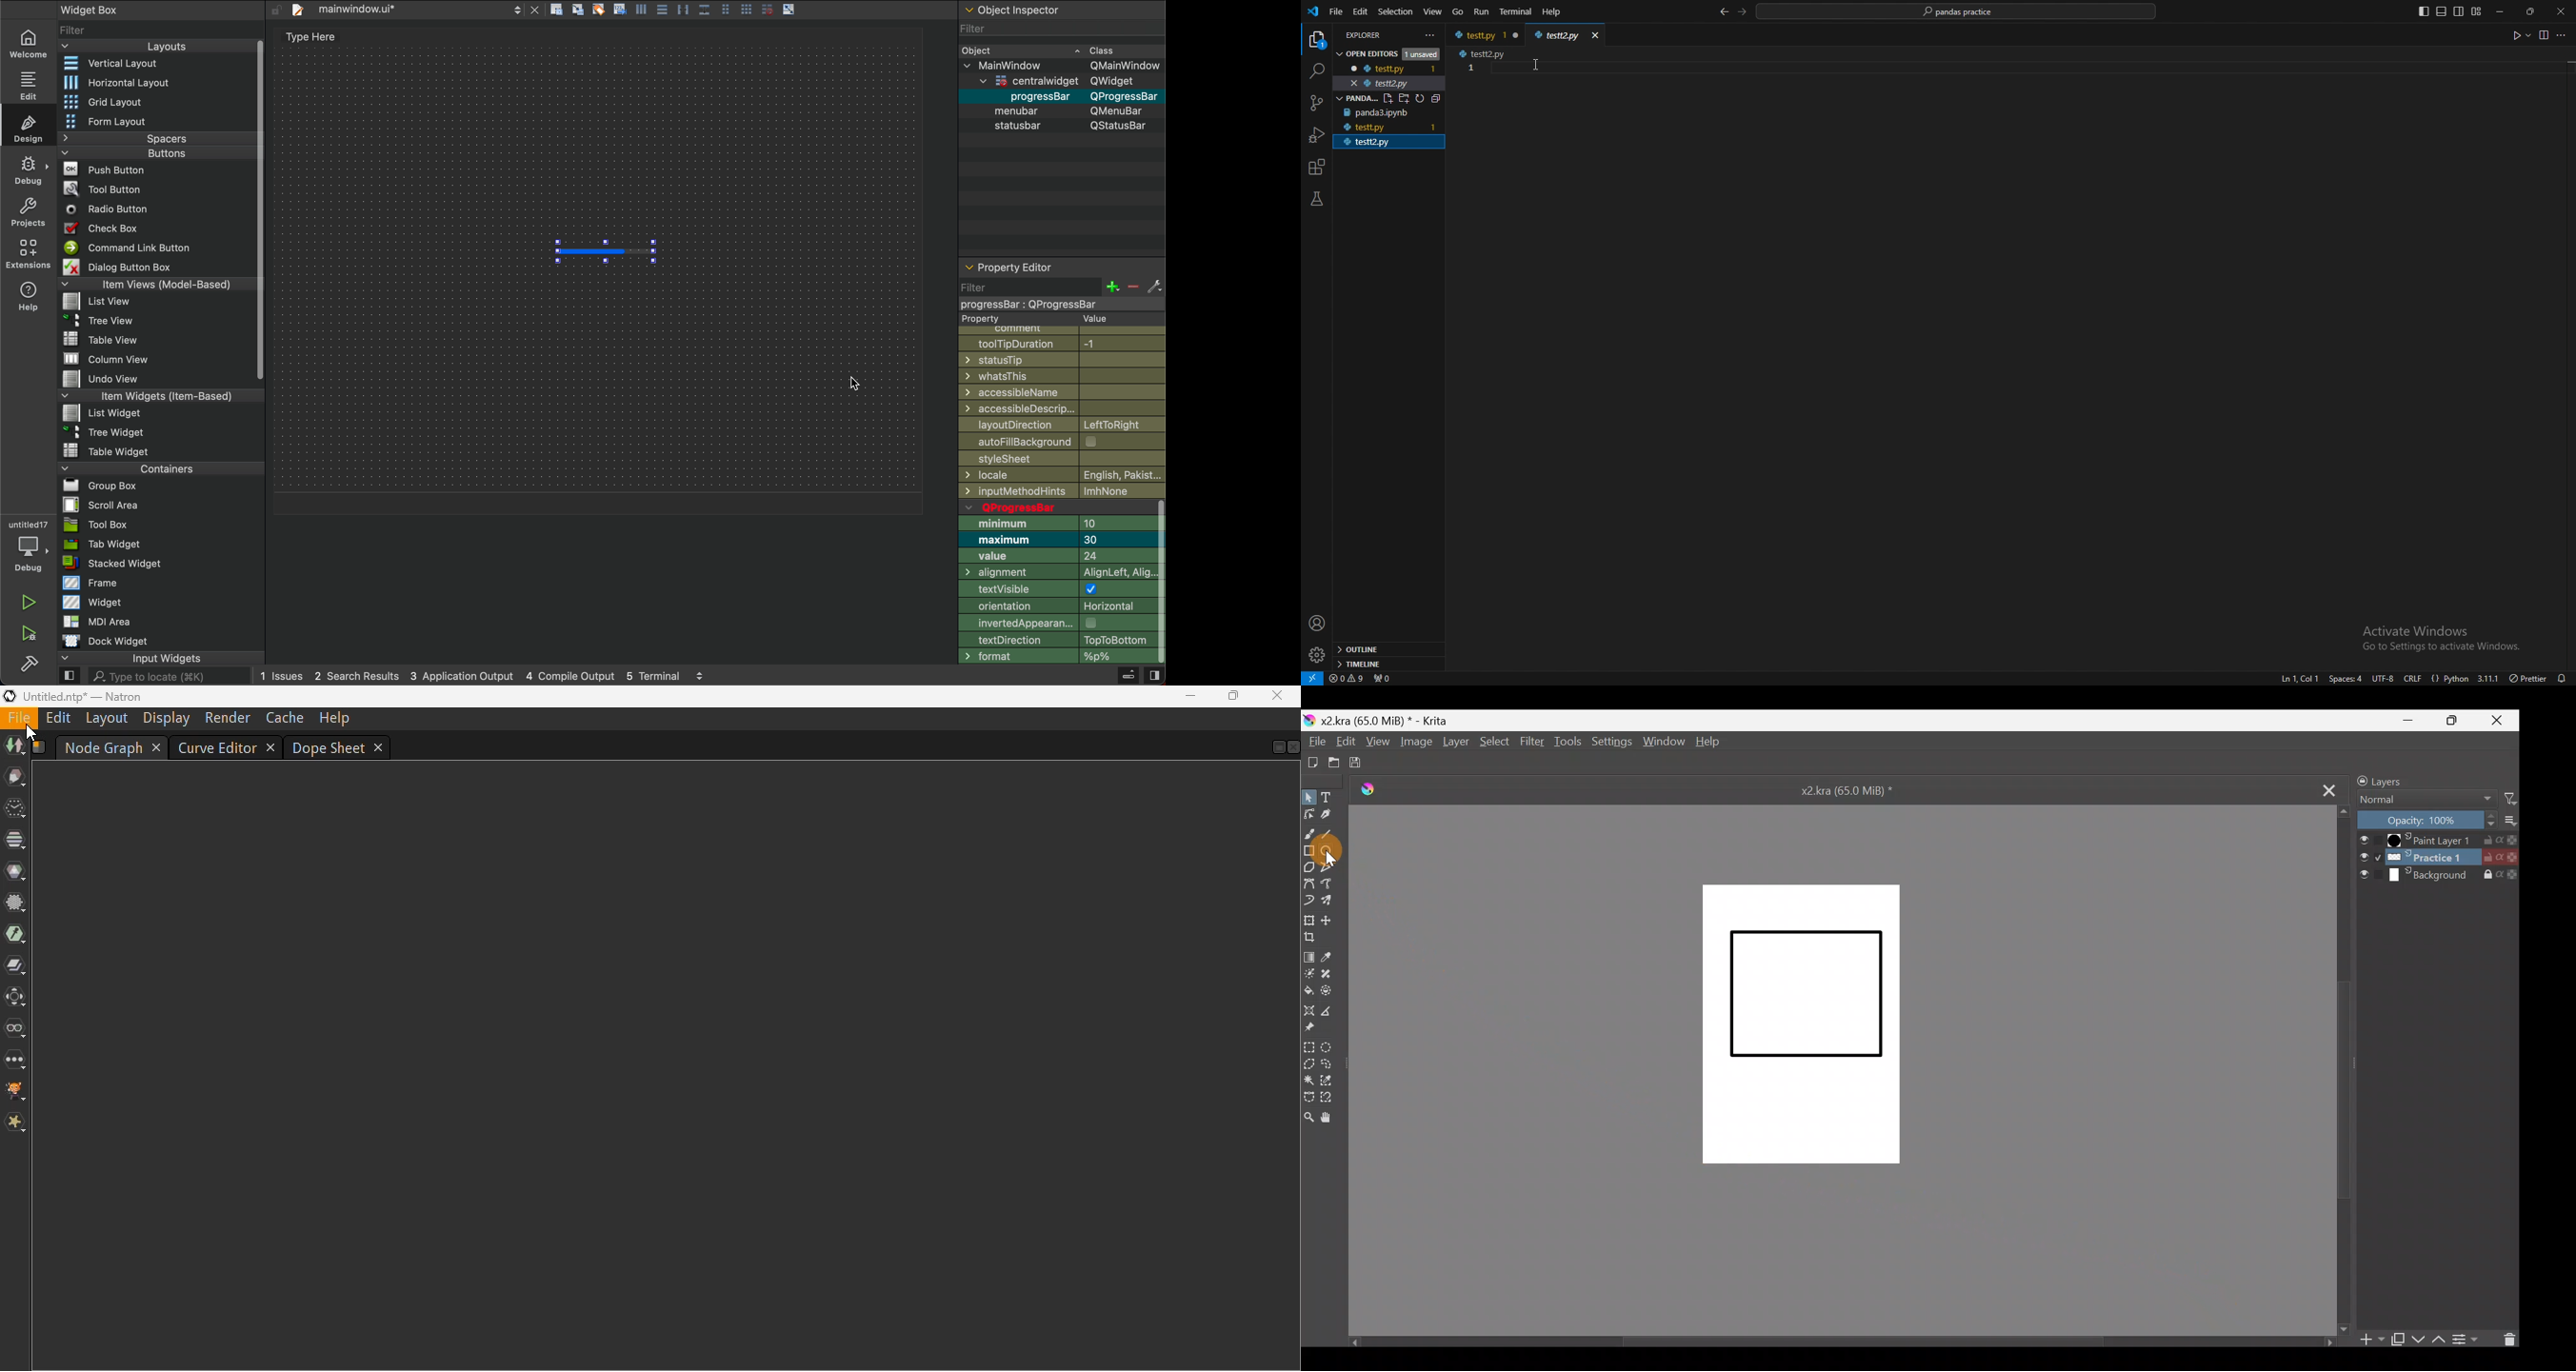 The width and height of the screenshot is (2576, 1372). What do you see at coordinates (2543, 35) in the screenshot?
I see `view` at bounding box center [2543, 35].